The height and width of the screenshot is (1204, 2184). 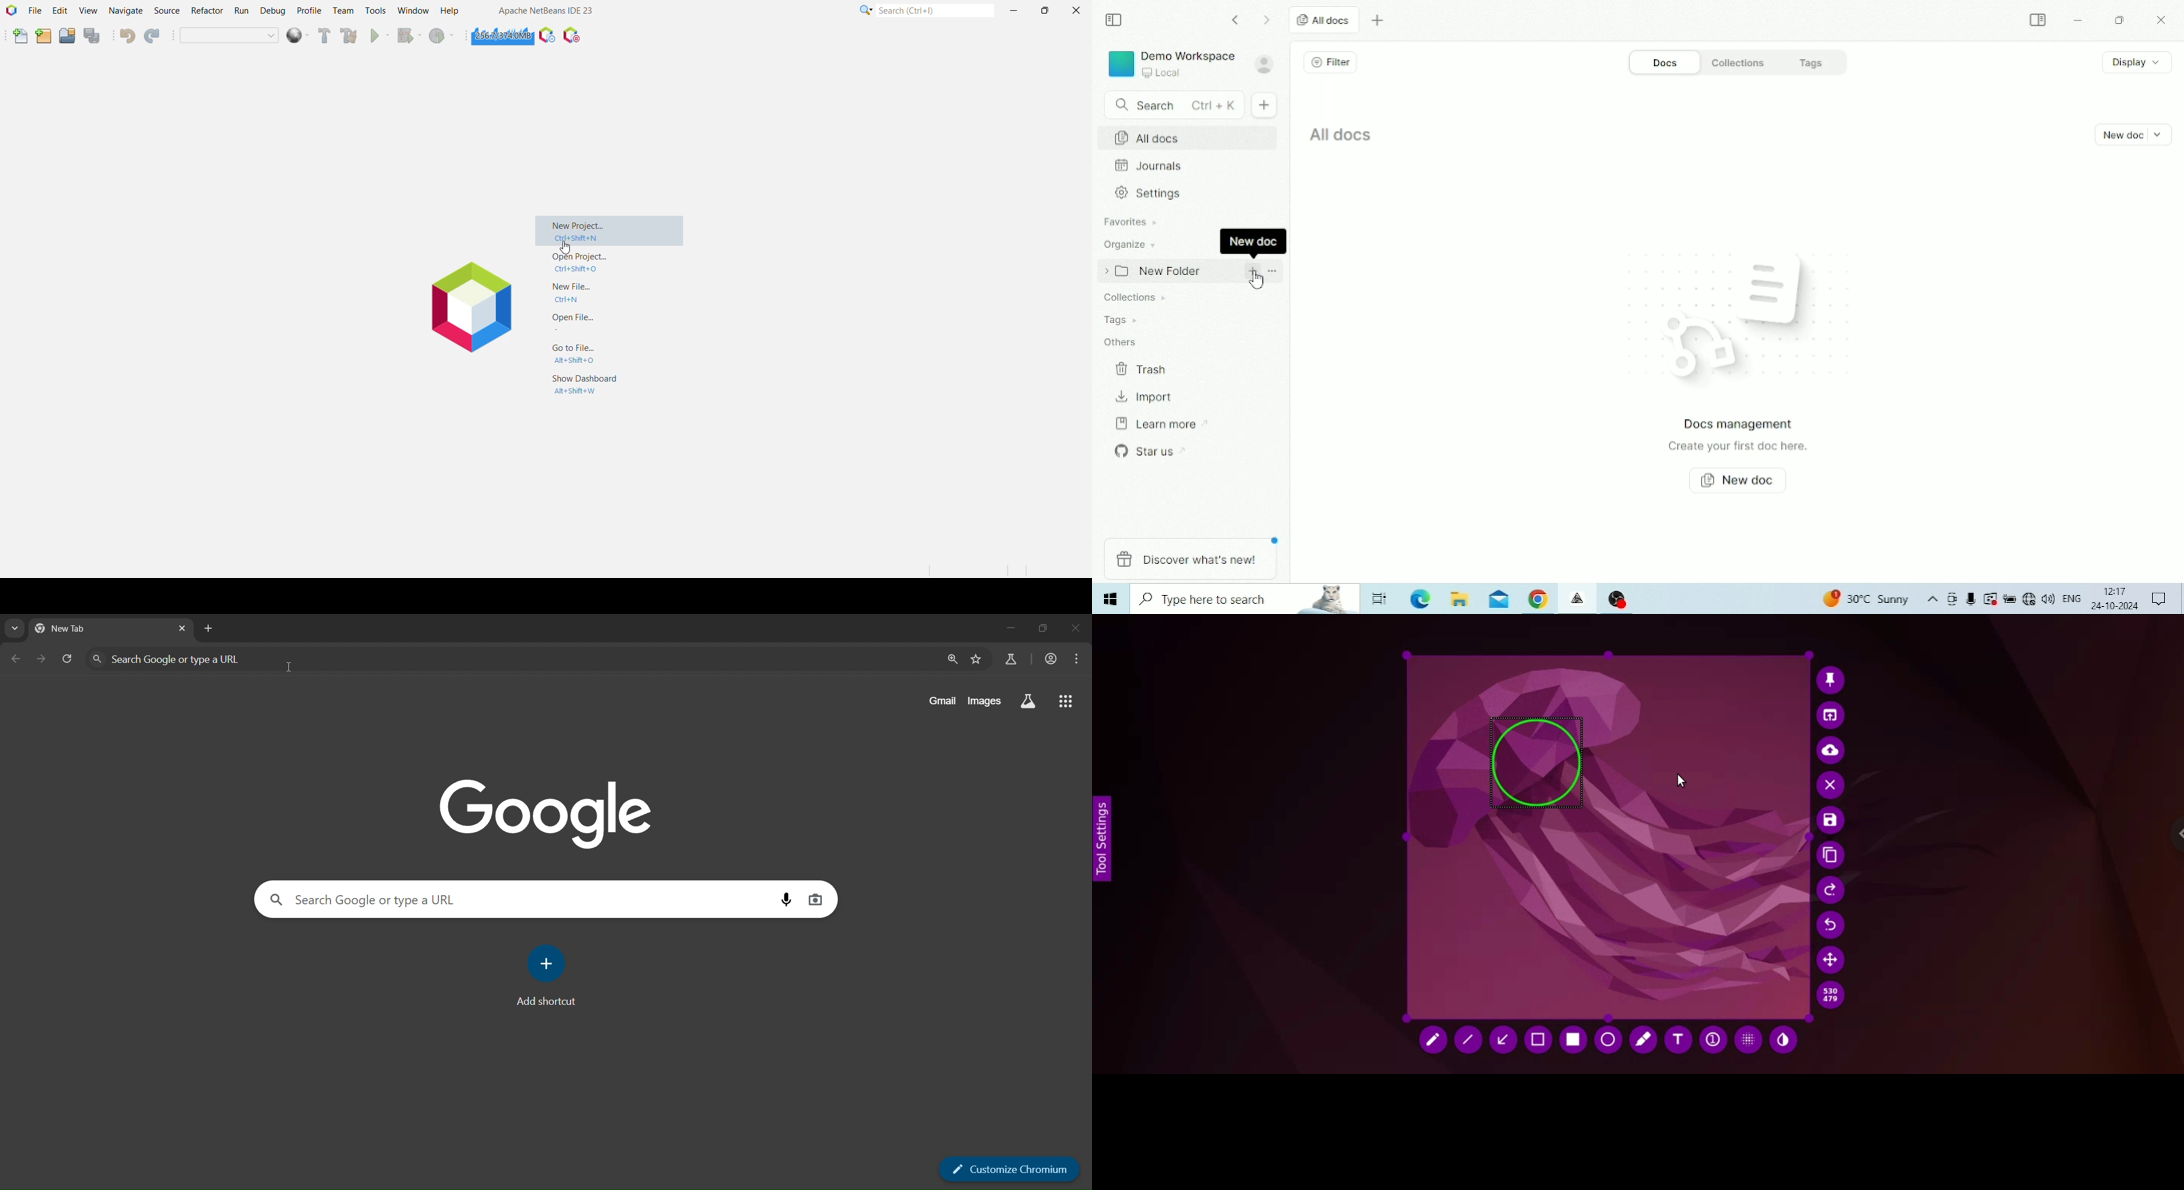 What do you see at coordinates (1990, 598) in the screenshot?
I see `Warning` at bounding box center [1990, 598].